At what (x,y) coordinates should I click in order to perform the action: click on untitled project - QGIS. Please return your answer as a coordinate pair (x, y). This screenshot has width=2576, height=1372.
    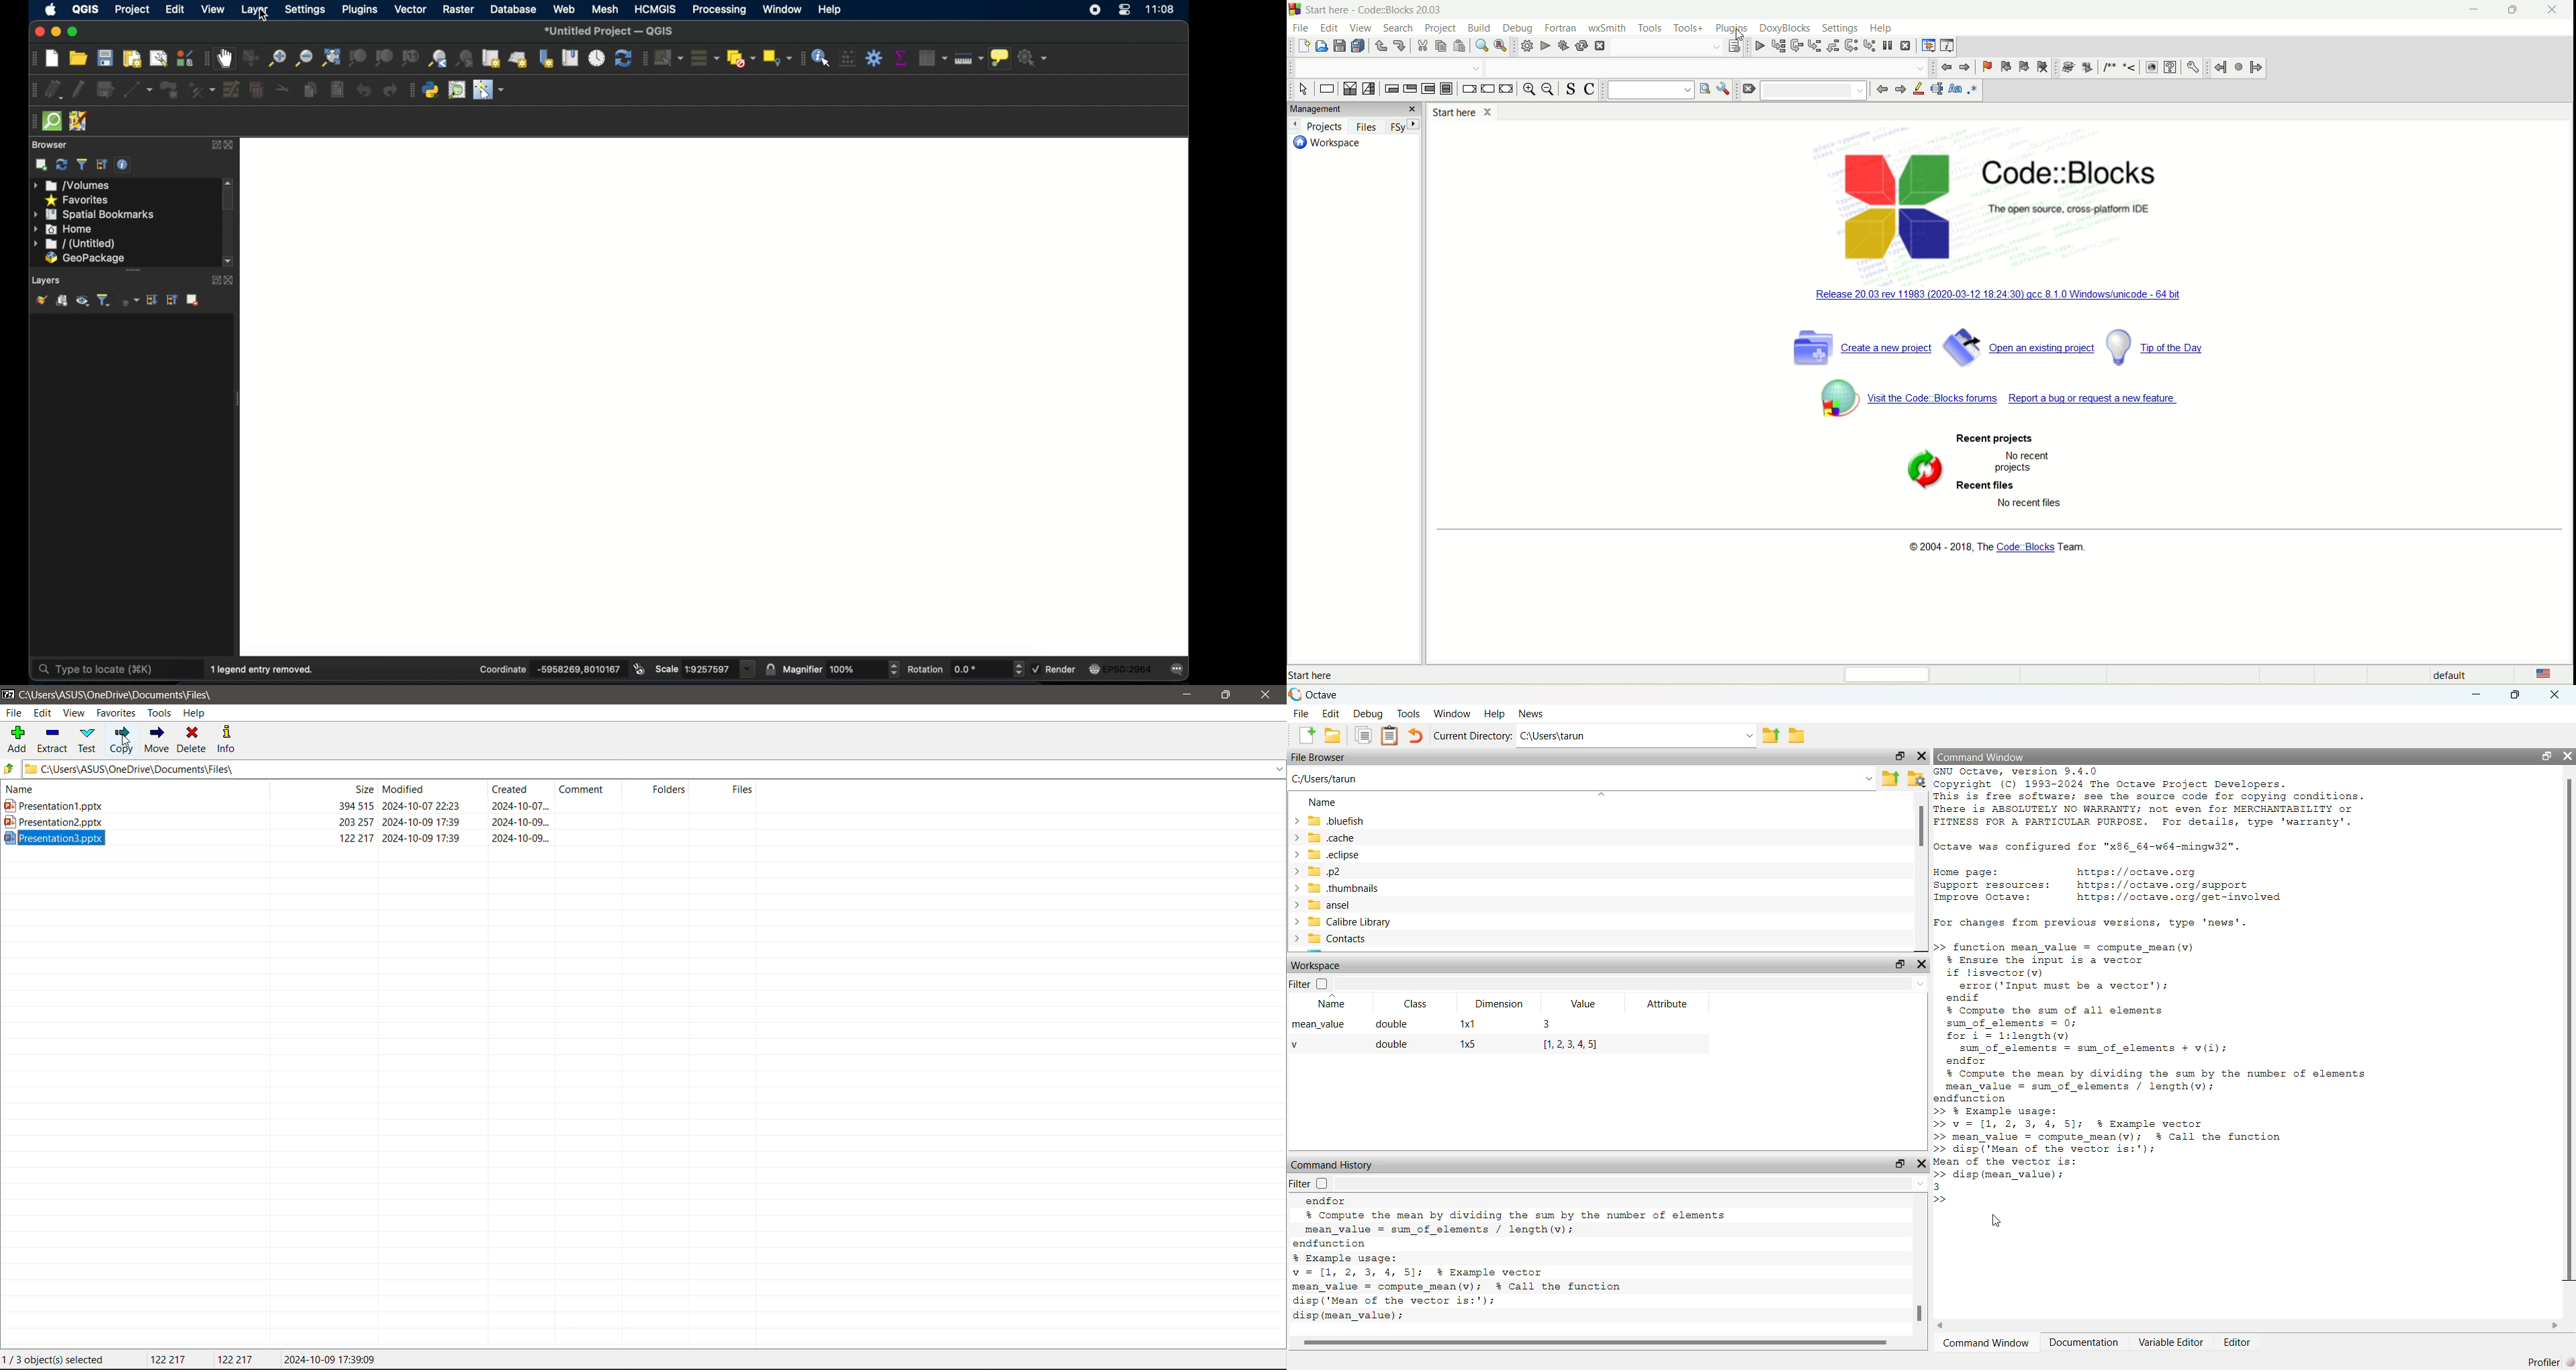
    Looking at the image, I should click on (612, 30).